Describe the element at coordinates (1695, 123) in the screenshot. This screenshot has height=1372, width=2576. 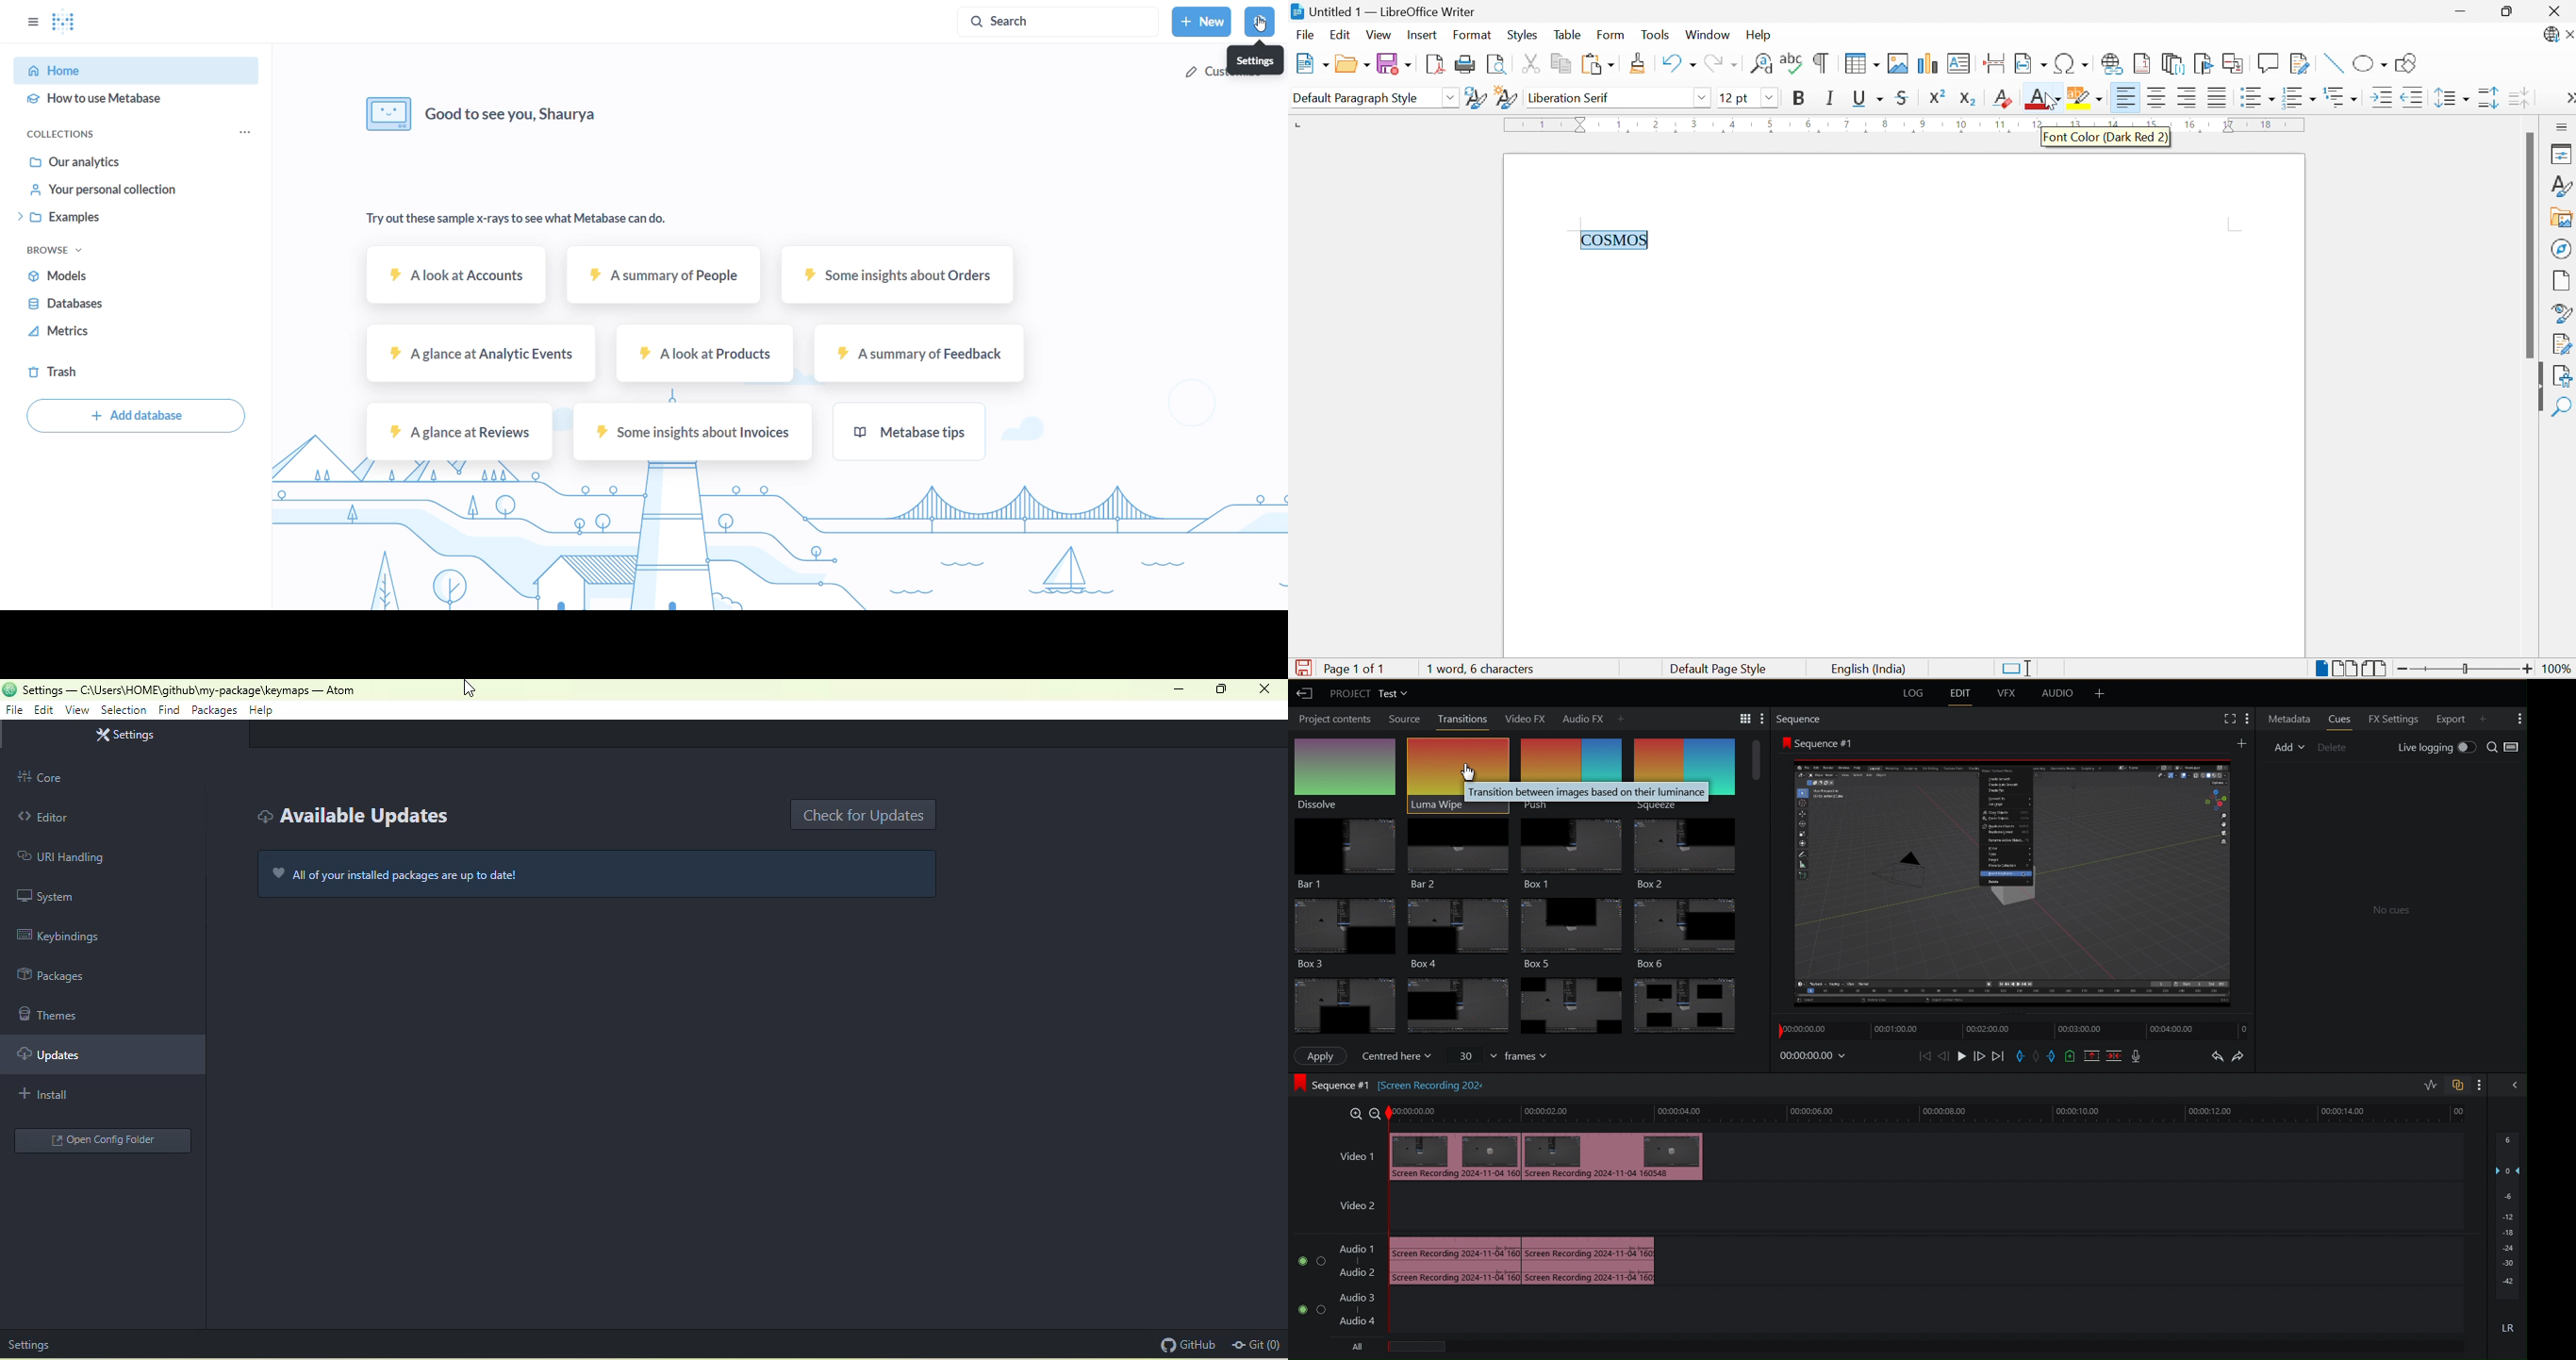
I see `3` at that location.